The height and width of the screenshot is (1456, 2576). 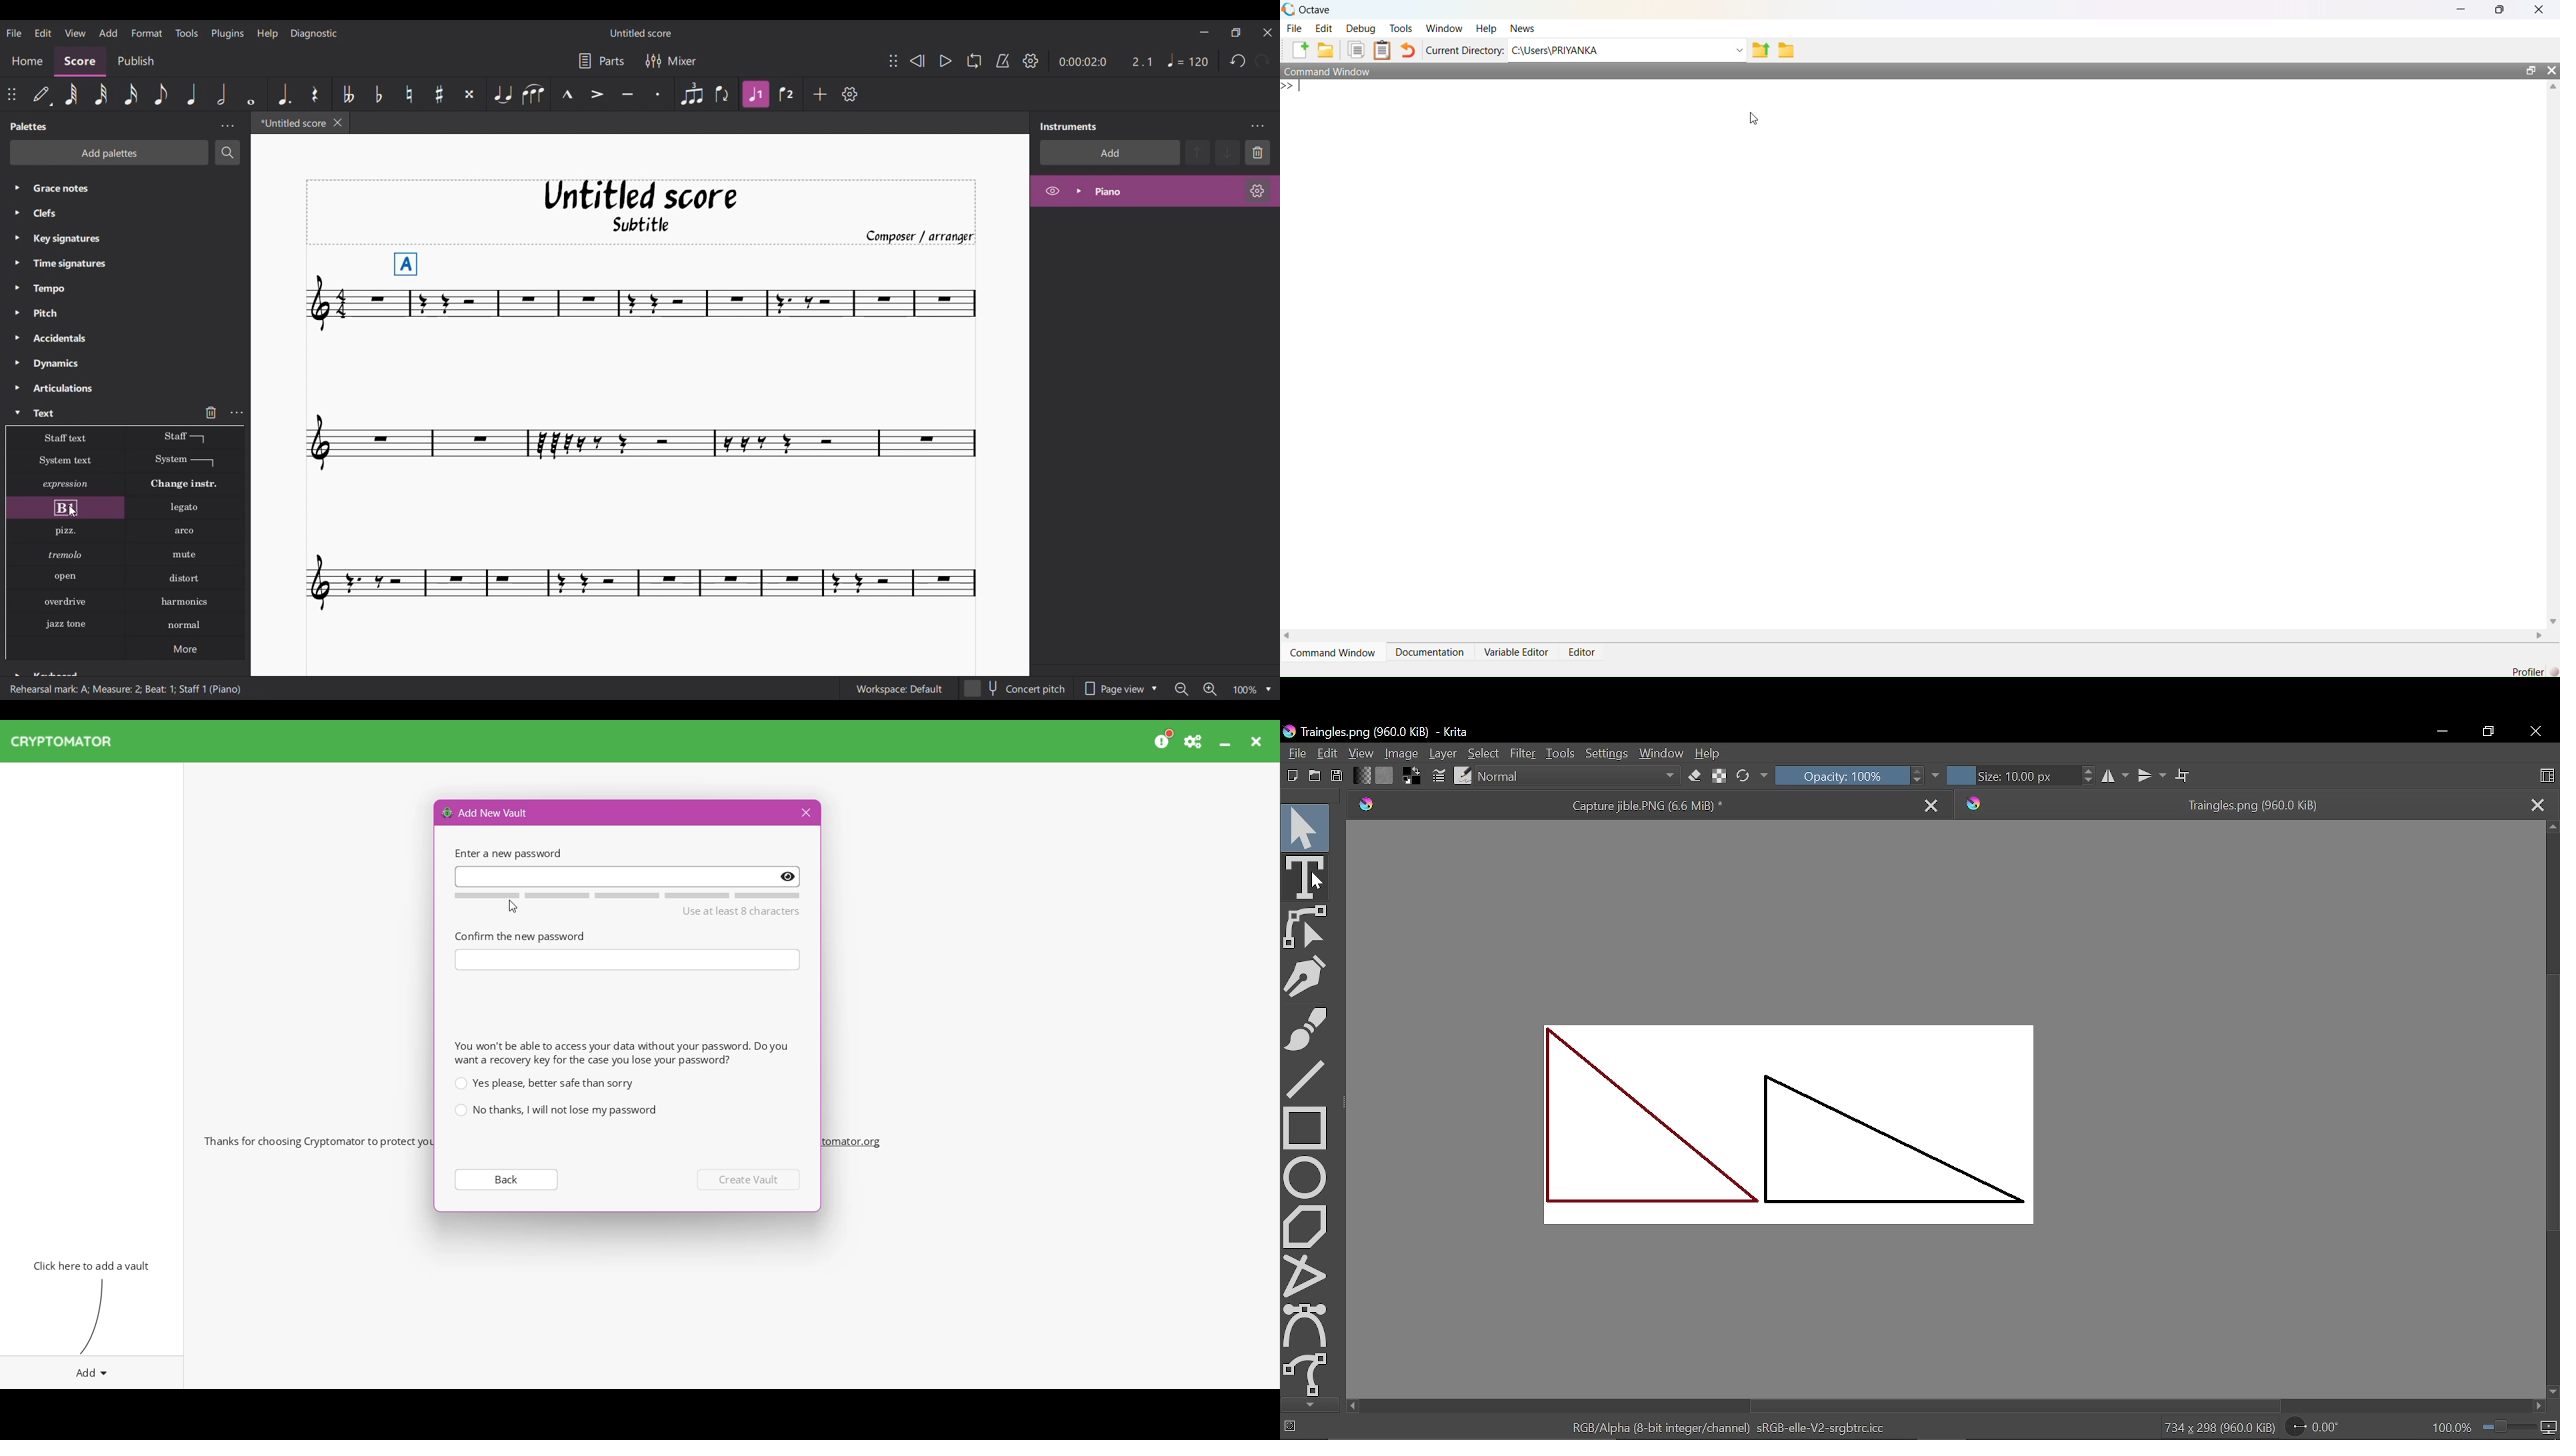 What do you see at coordinates (1744, 776) in the screenshot?
I see `Choose brush preset` at bounding box center [1744, 776].